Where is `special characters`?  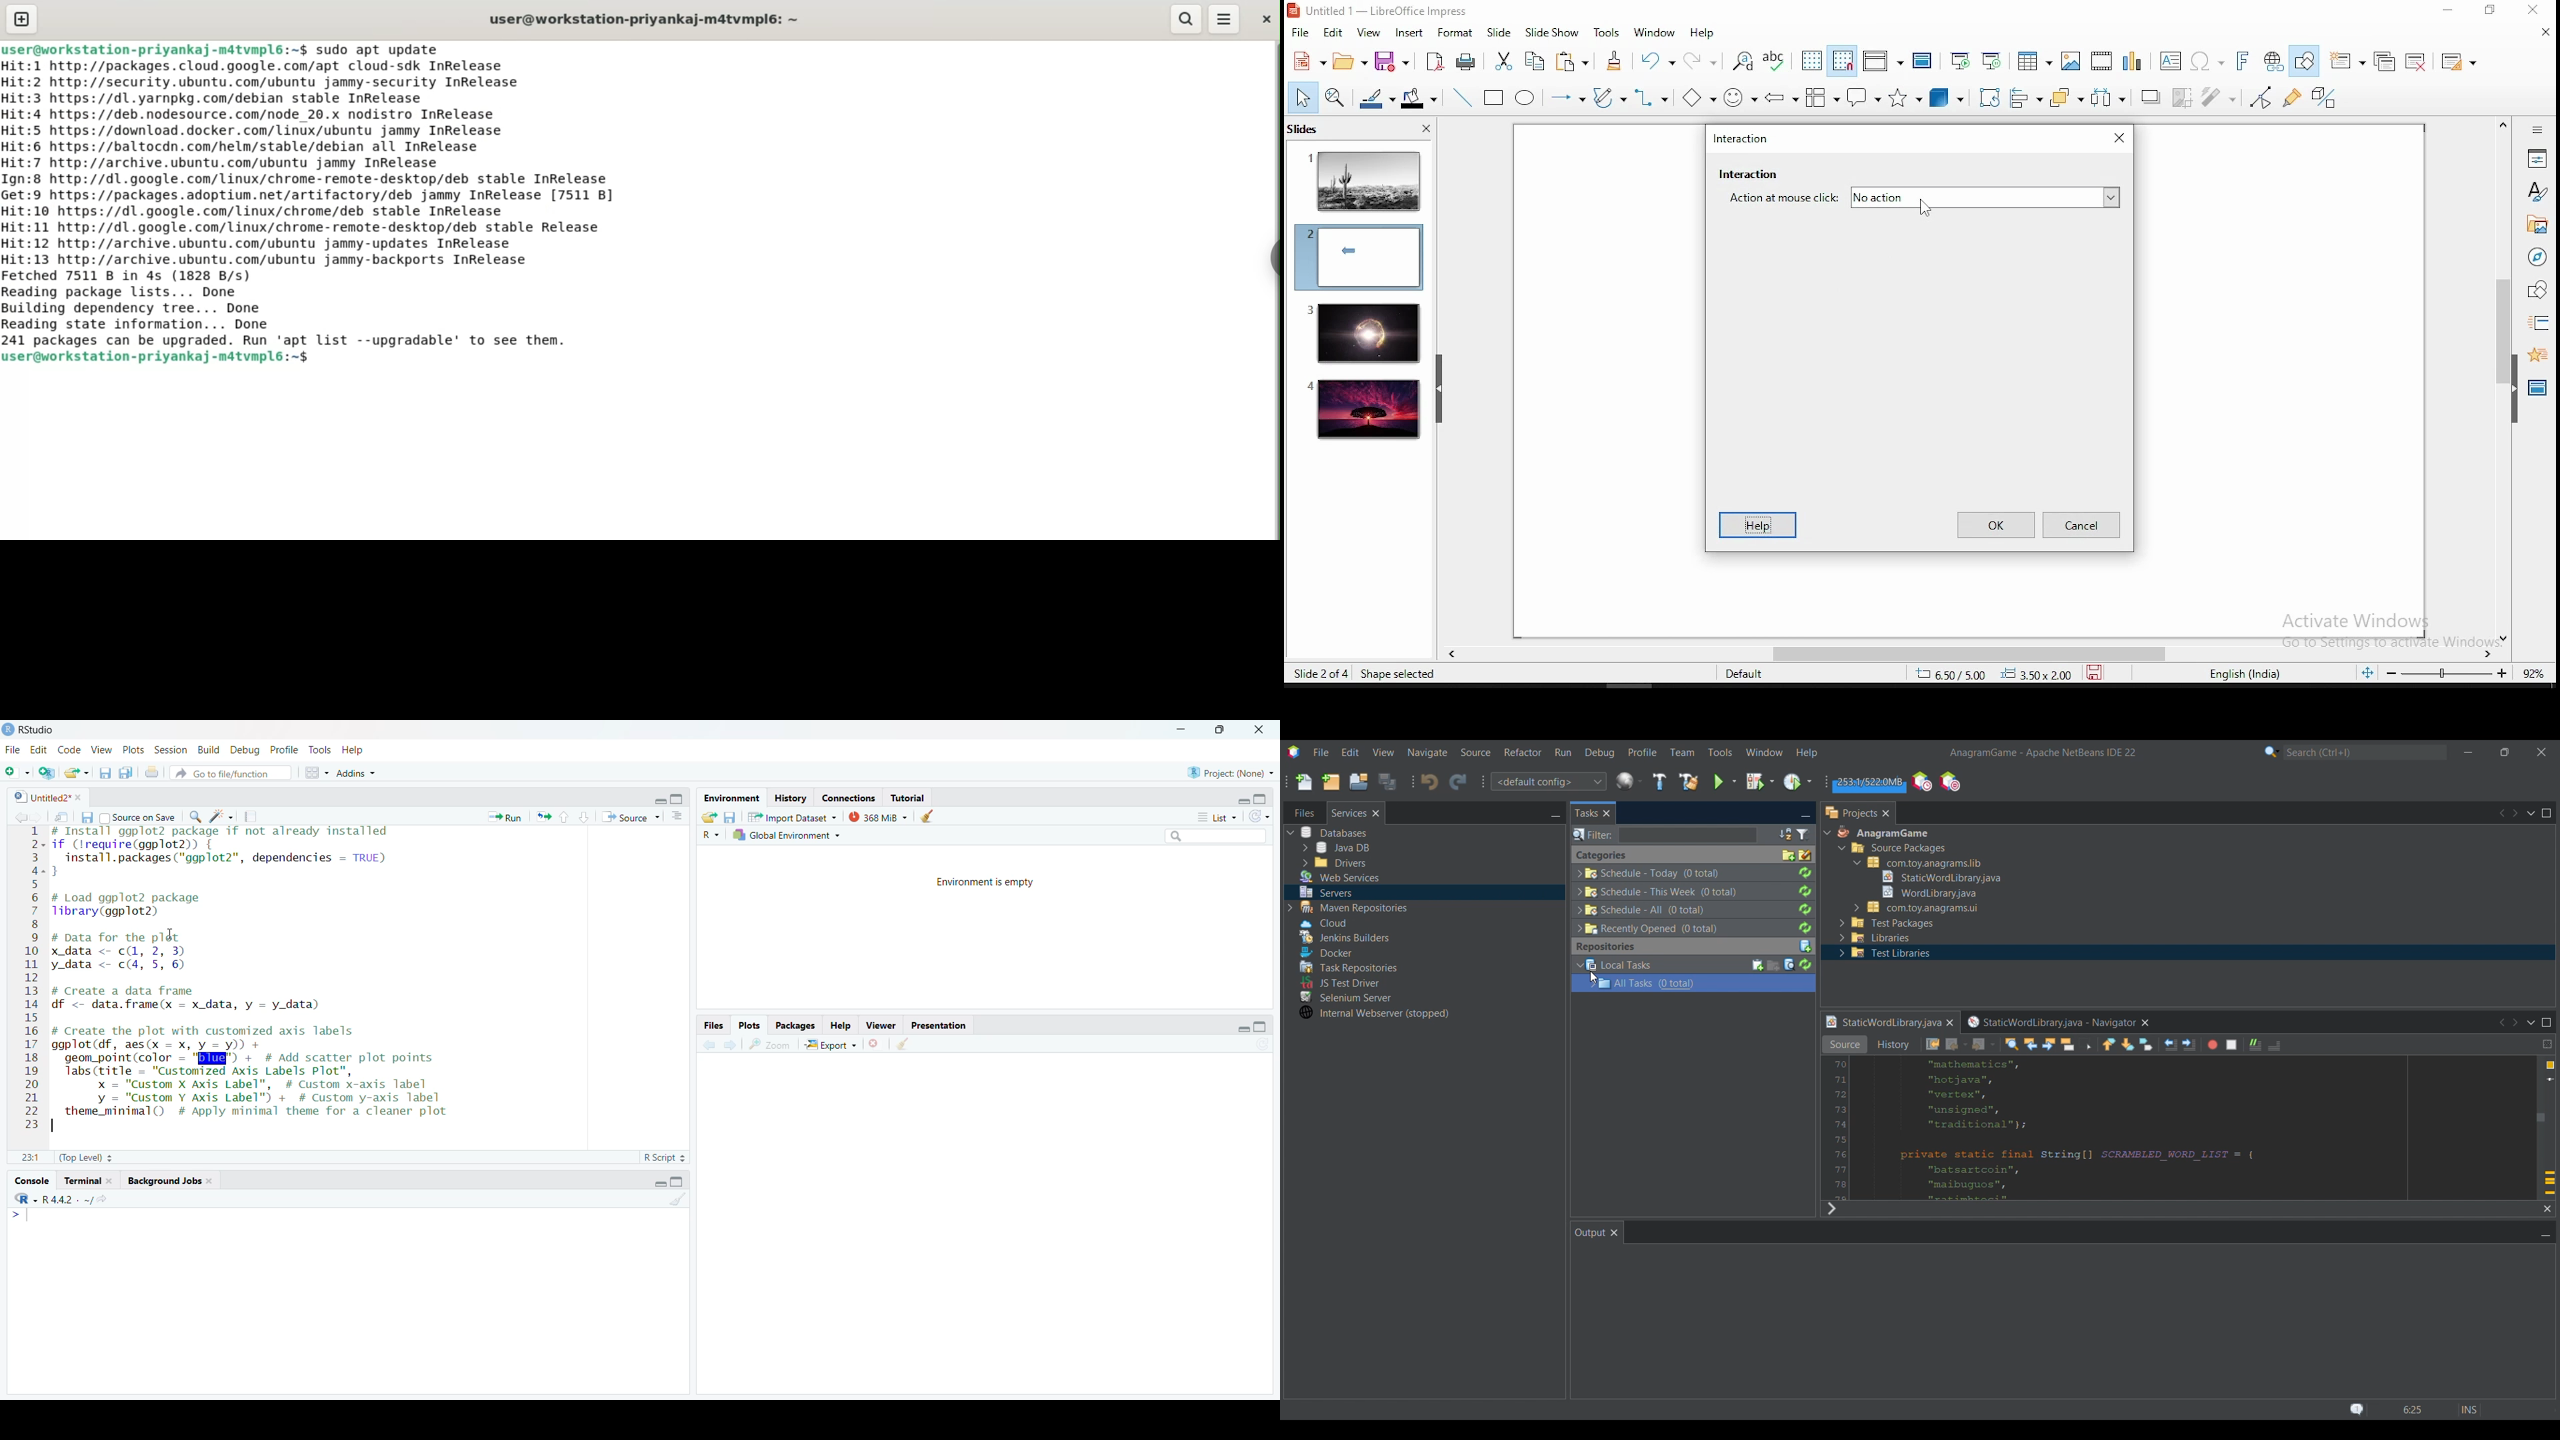
special characters is located at coordinates (2204, 62).